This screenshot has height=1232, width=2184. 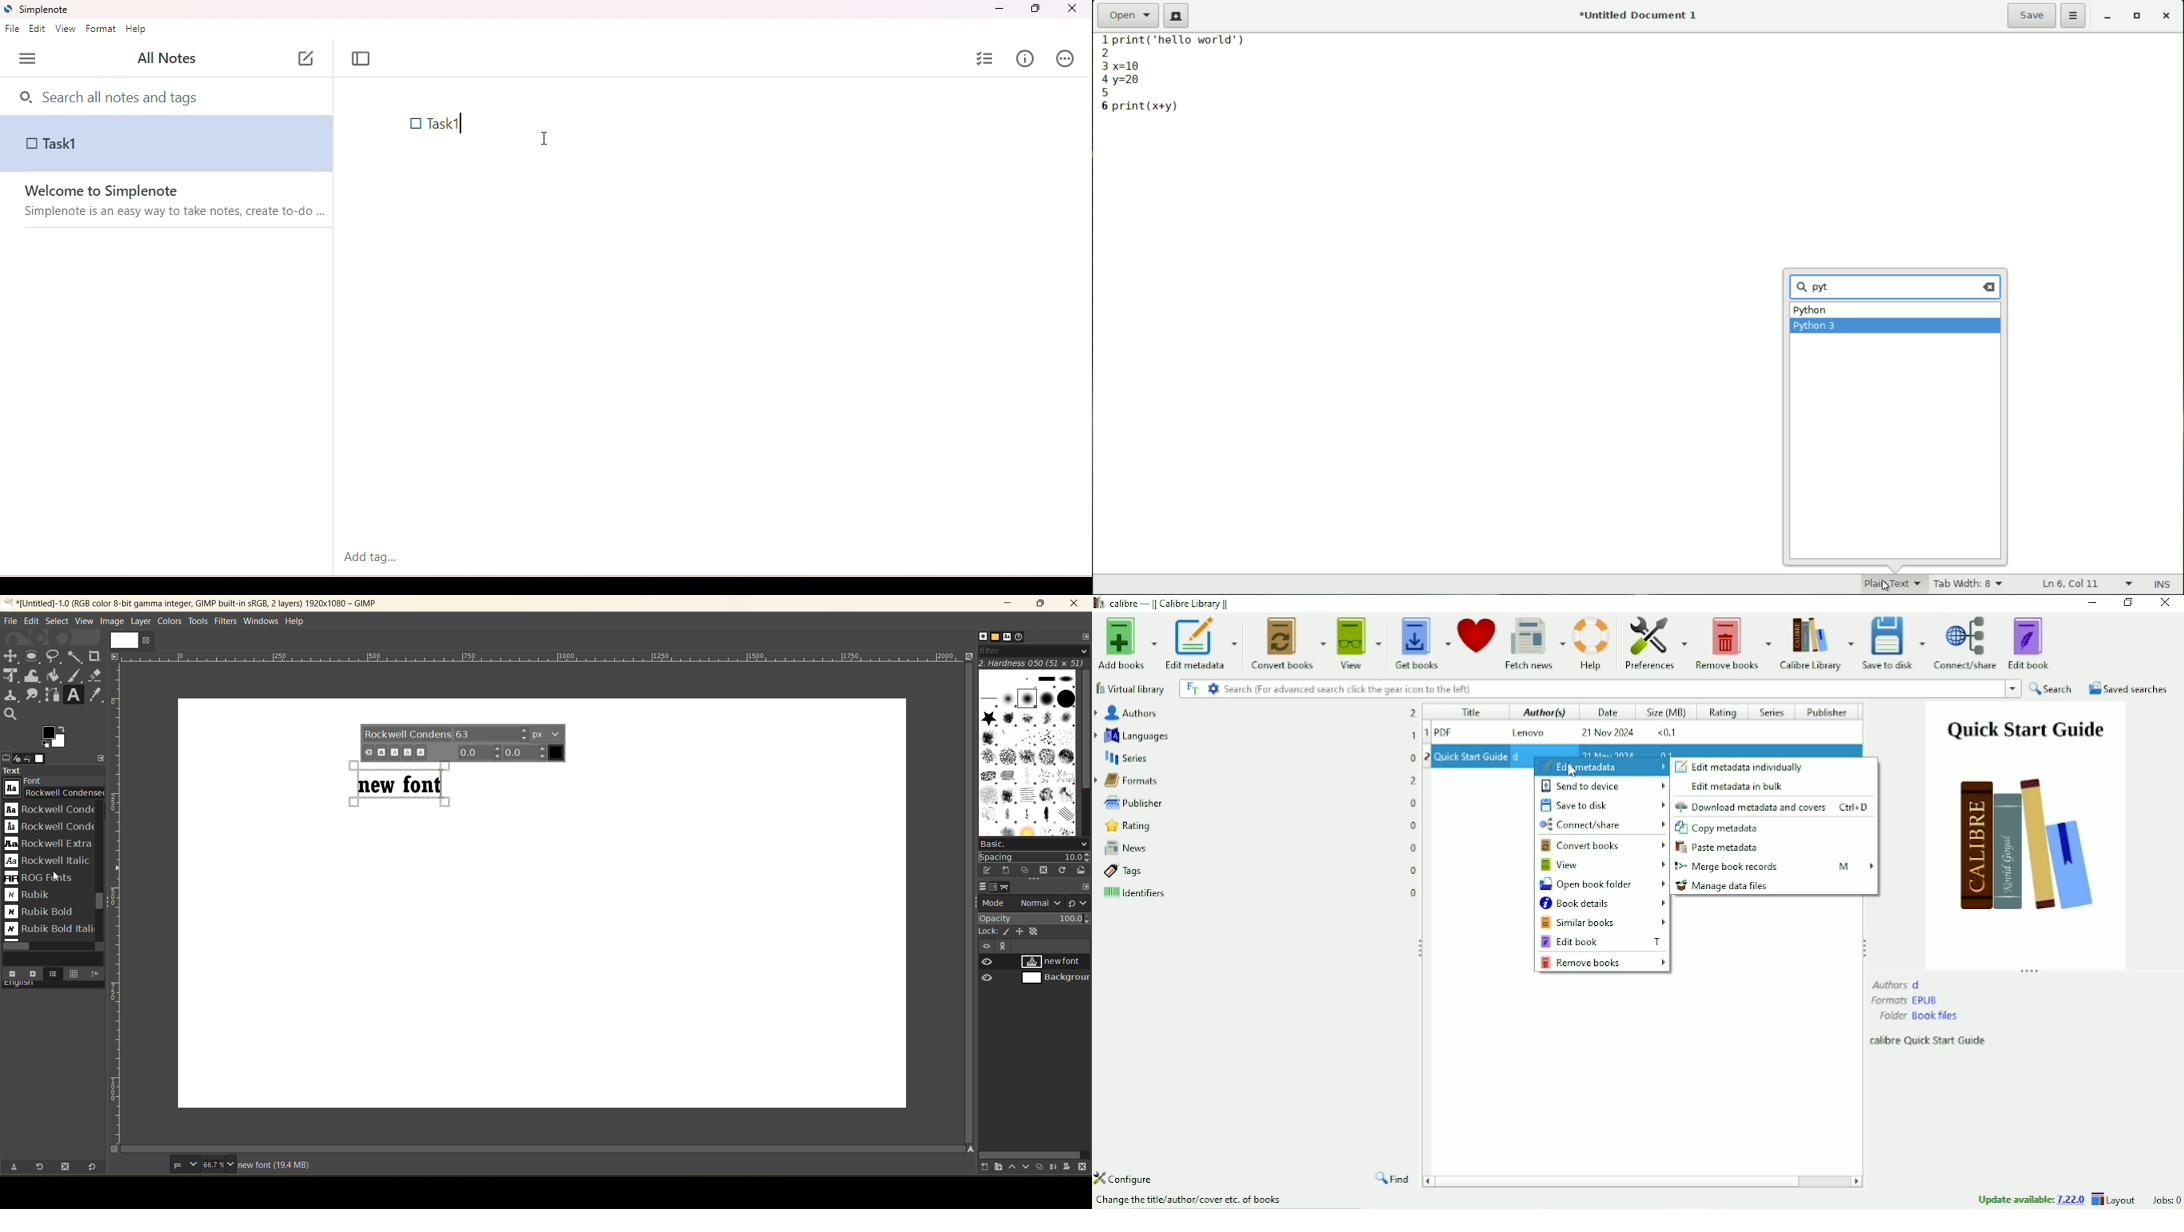 What do you see at coordinates (1085, 731) in the screenshot?
I see `vertical scroll bar` at bounding box center [1085, 731].